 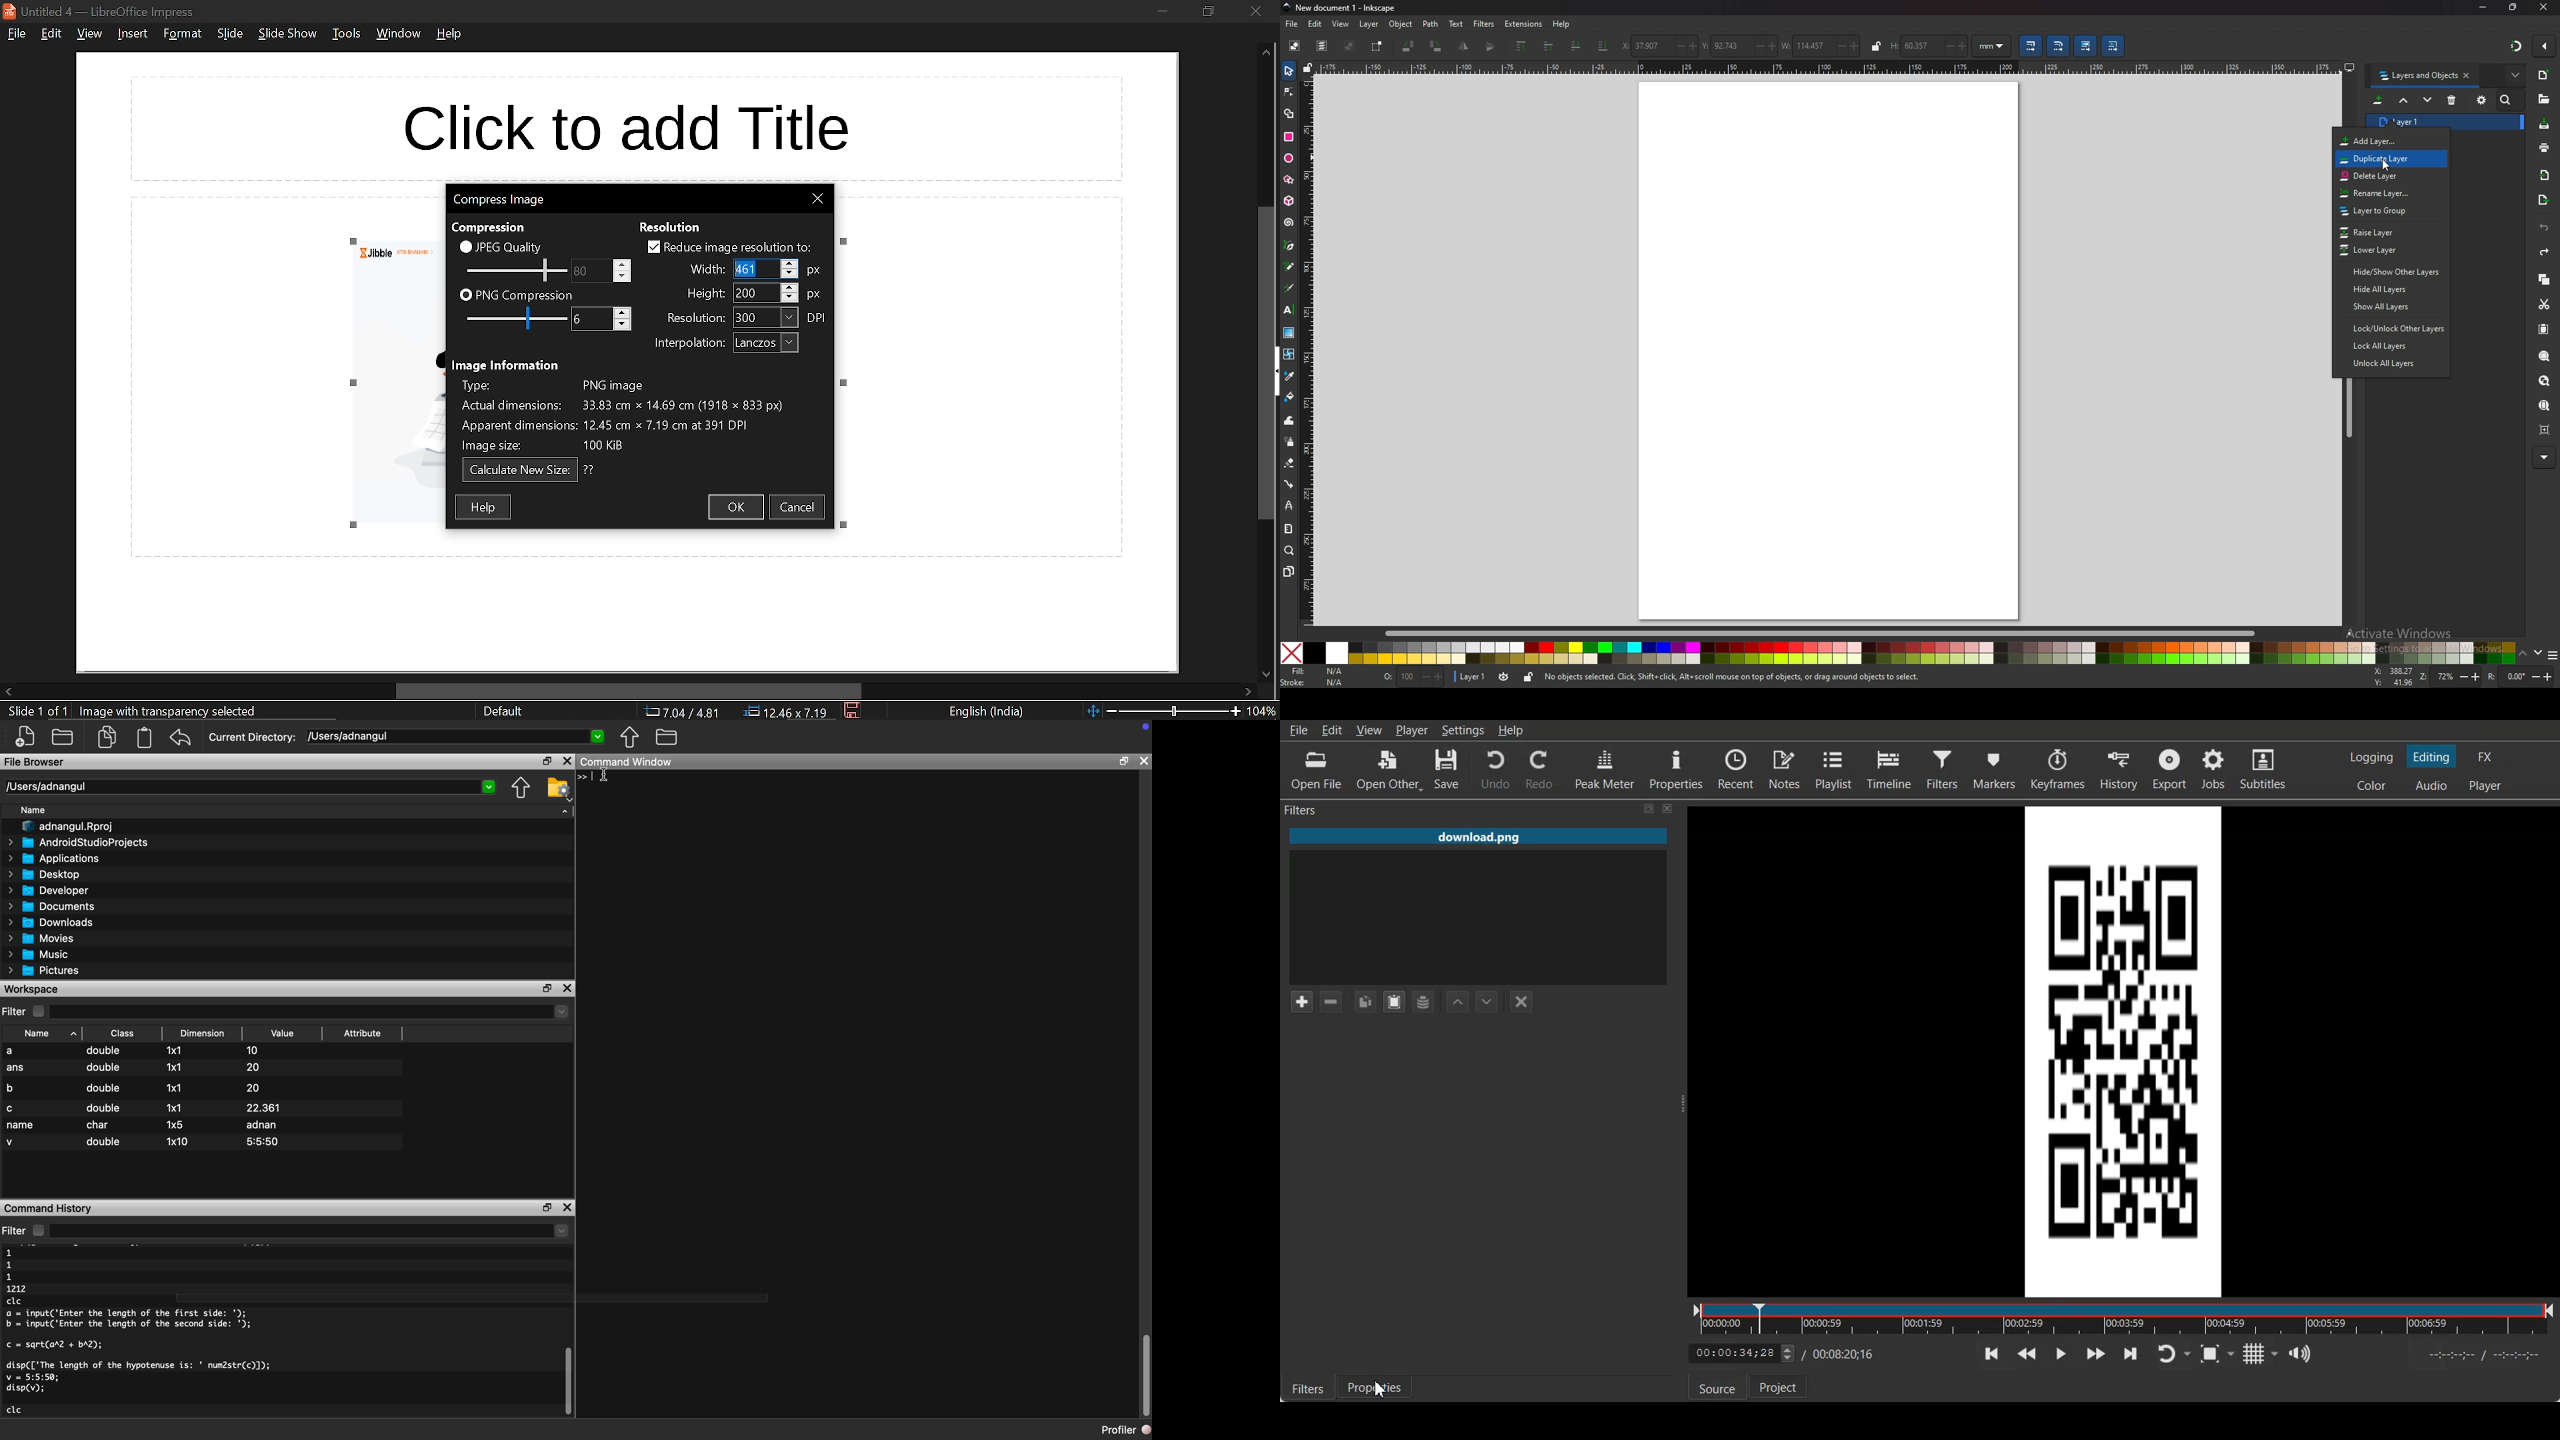 I want to click on height, so click(x=1911, y=46).